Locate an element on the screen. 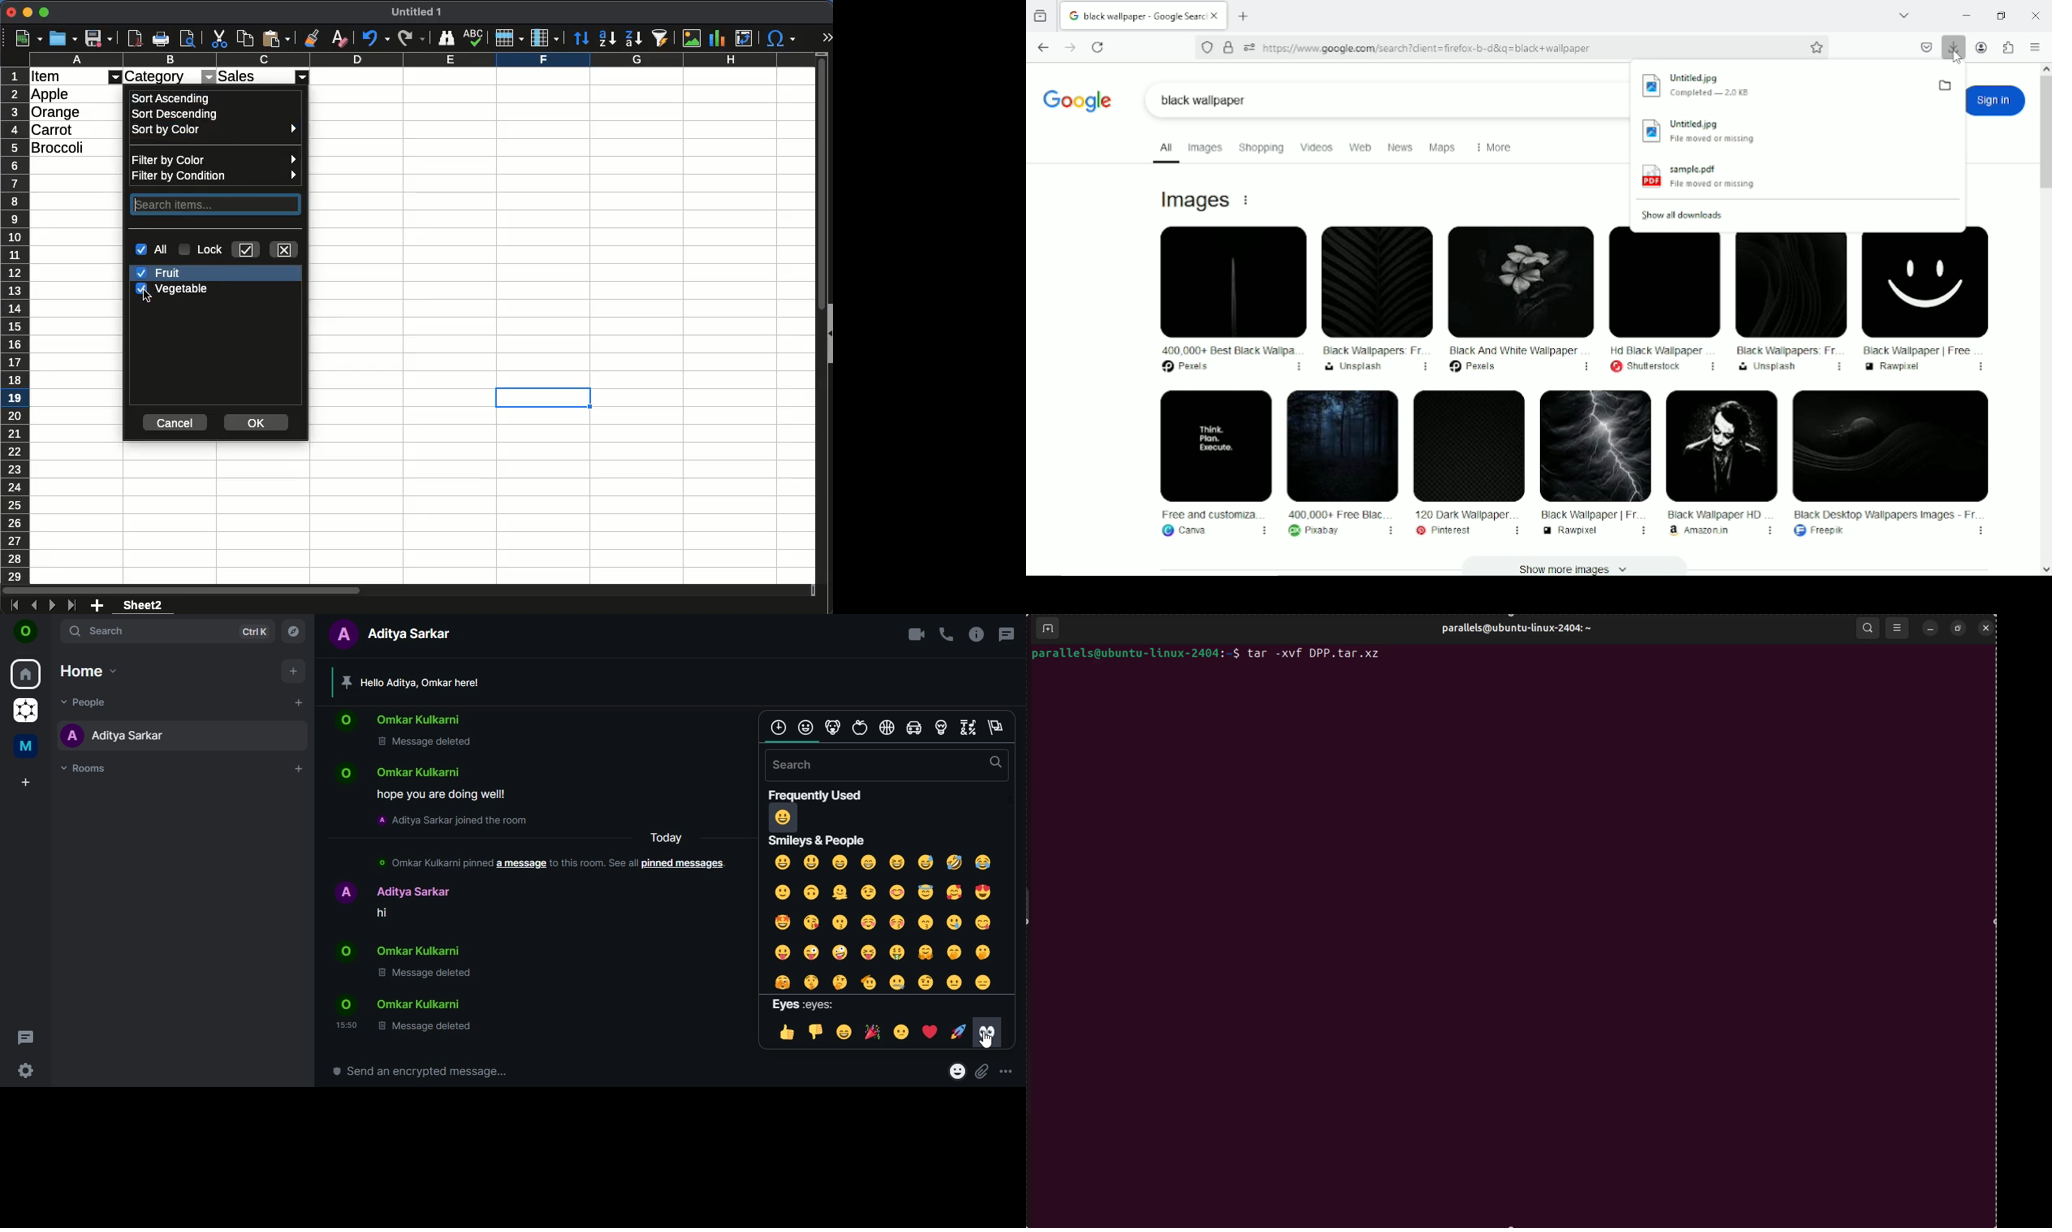 The image size is (2072, 1232). finder is located at coordinates (447, 38).